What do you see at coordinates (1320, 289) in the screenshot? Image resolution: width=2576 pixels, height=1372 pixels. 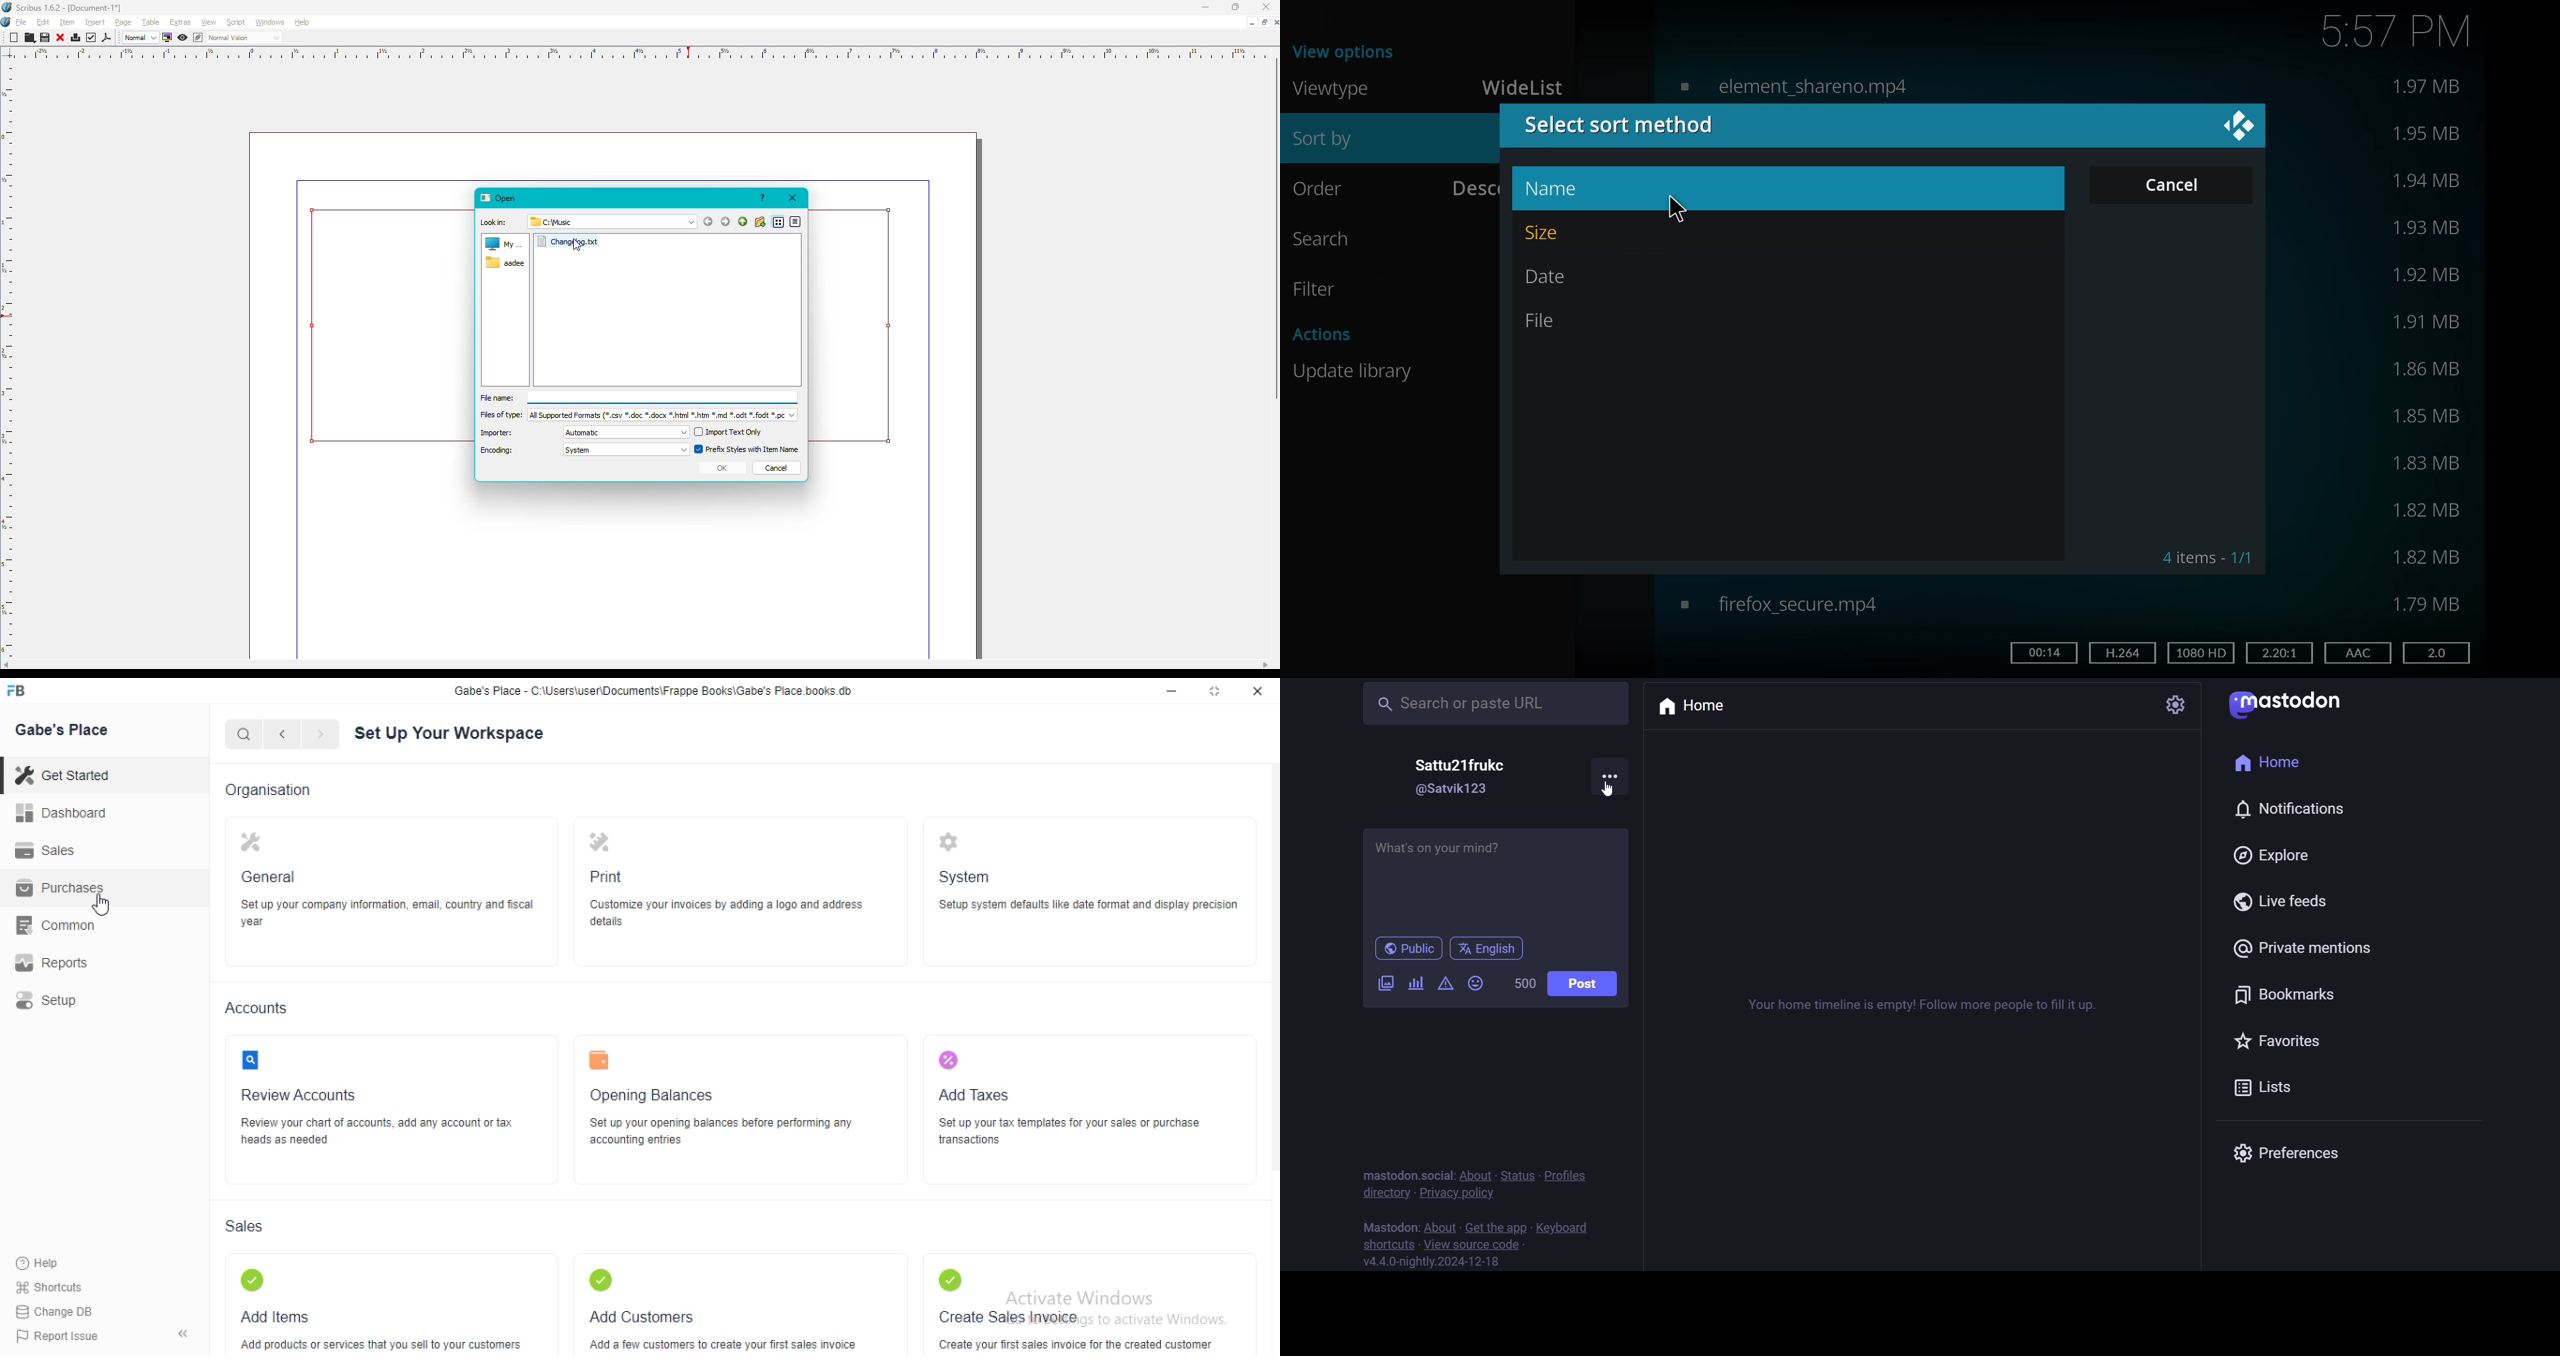 I see `filter` at bounding box center [1320, 289].